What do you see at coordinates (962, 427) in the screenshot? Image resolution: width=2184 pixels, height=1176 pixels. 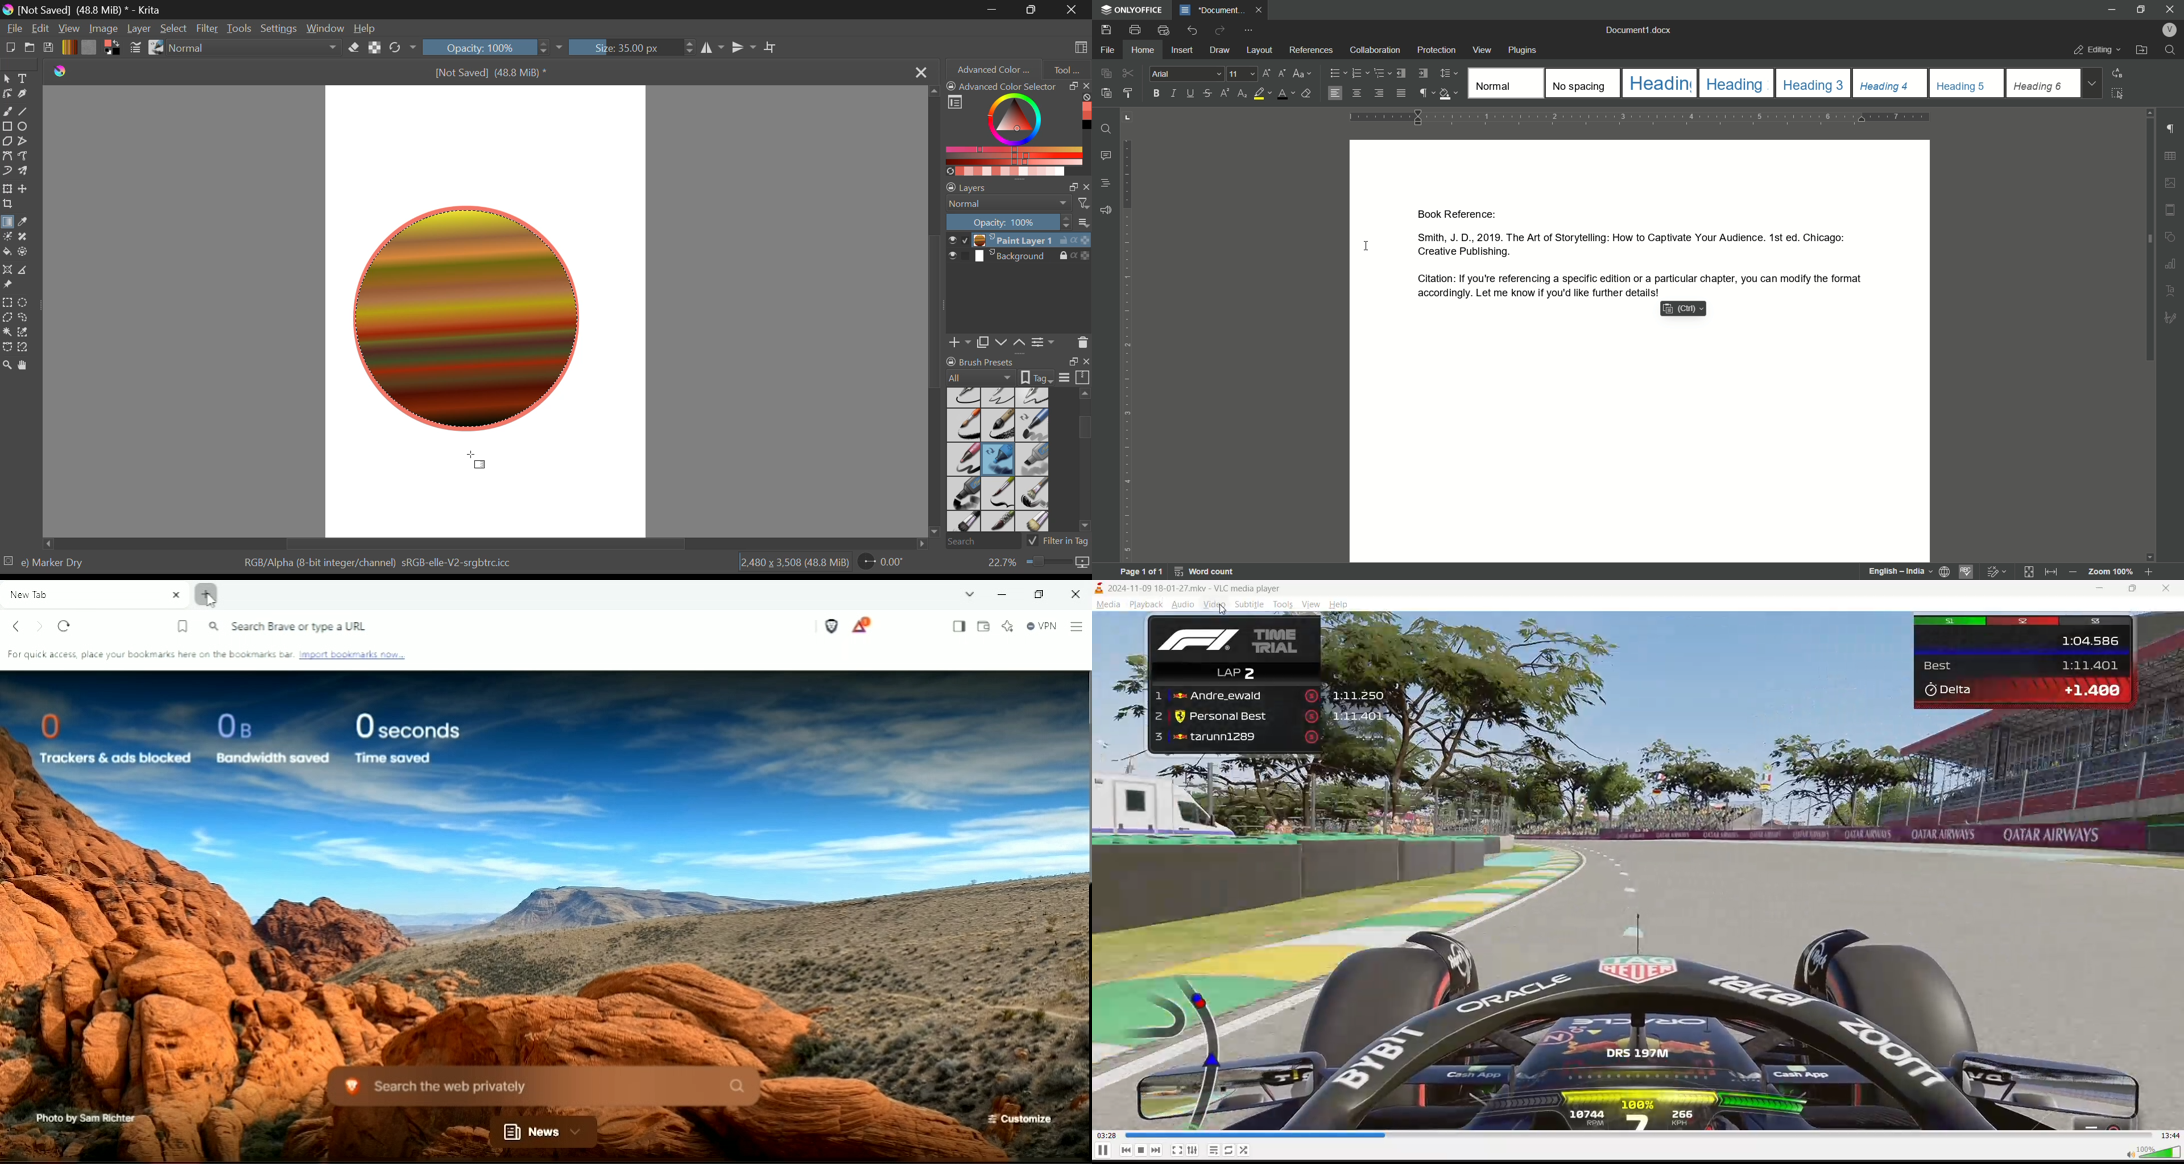 I see `Ink-7 Brush Rough` at bounding box center [962, 427].